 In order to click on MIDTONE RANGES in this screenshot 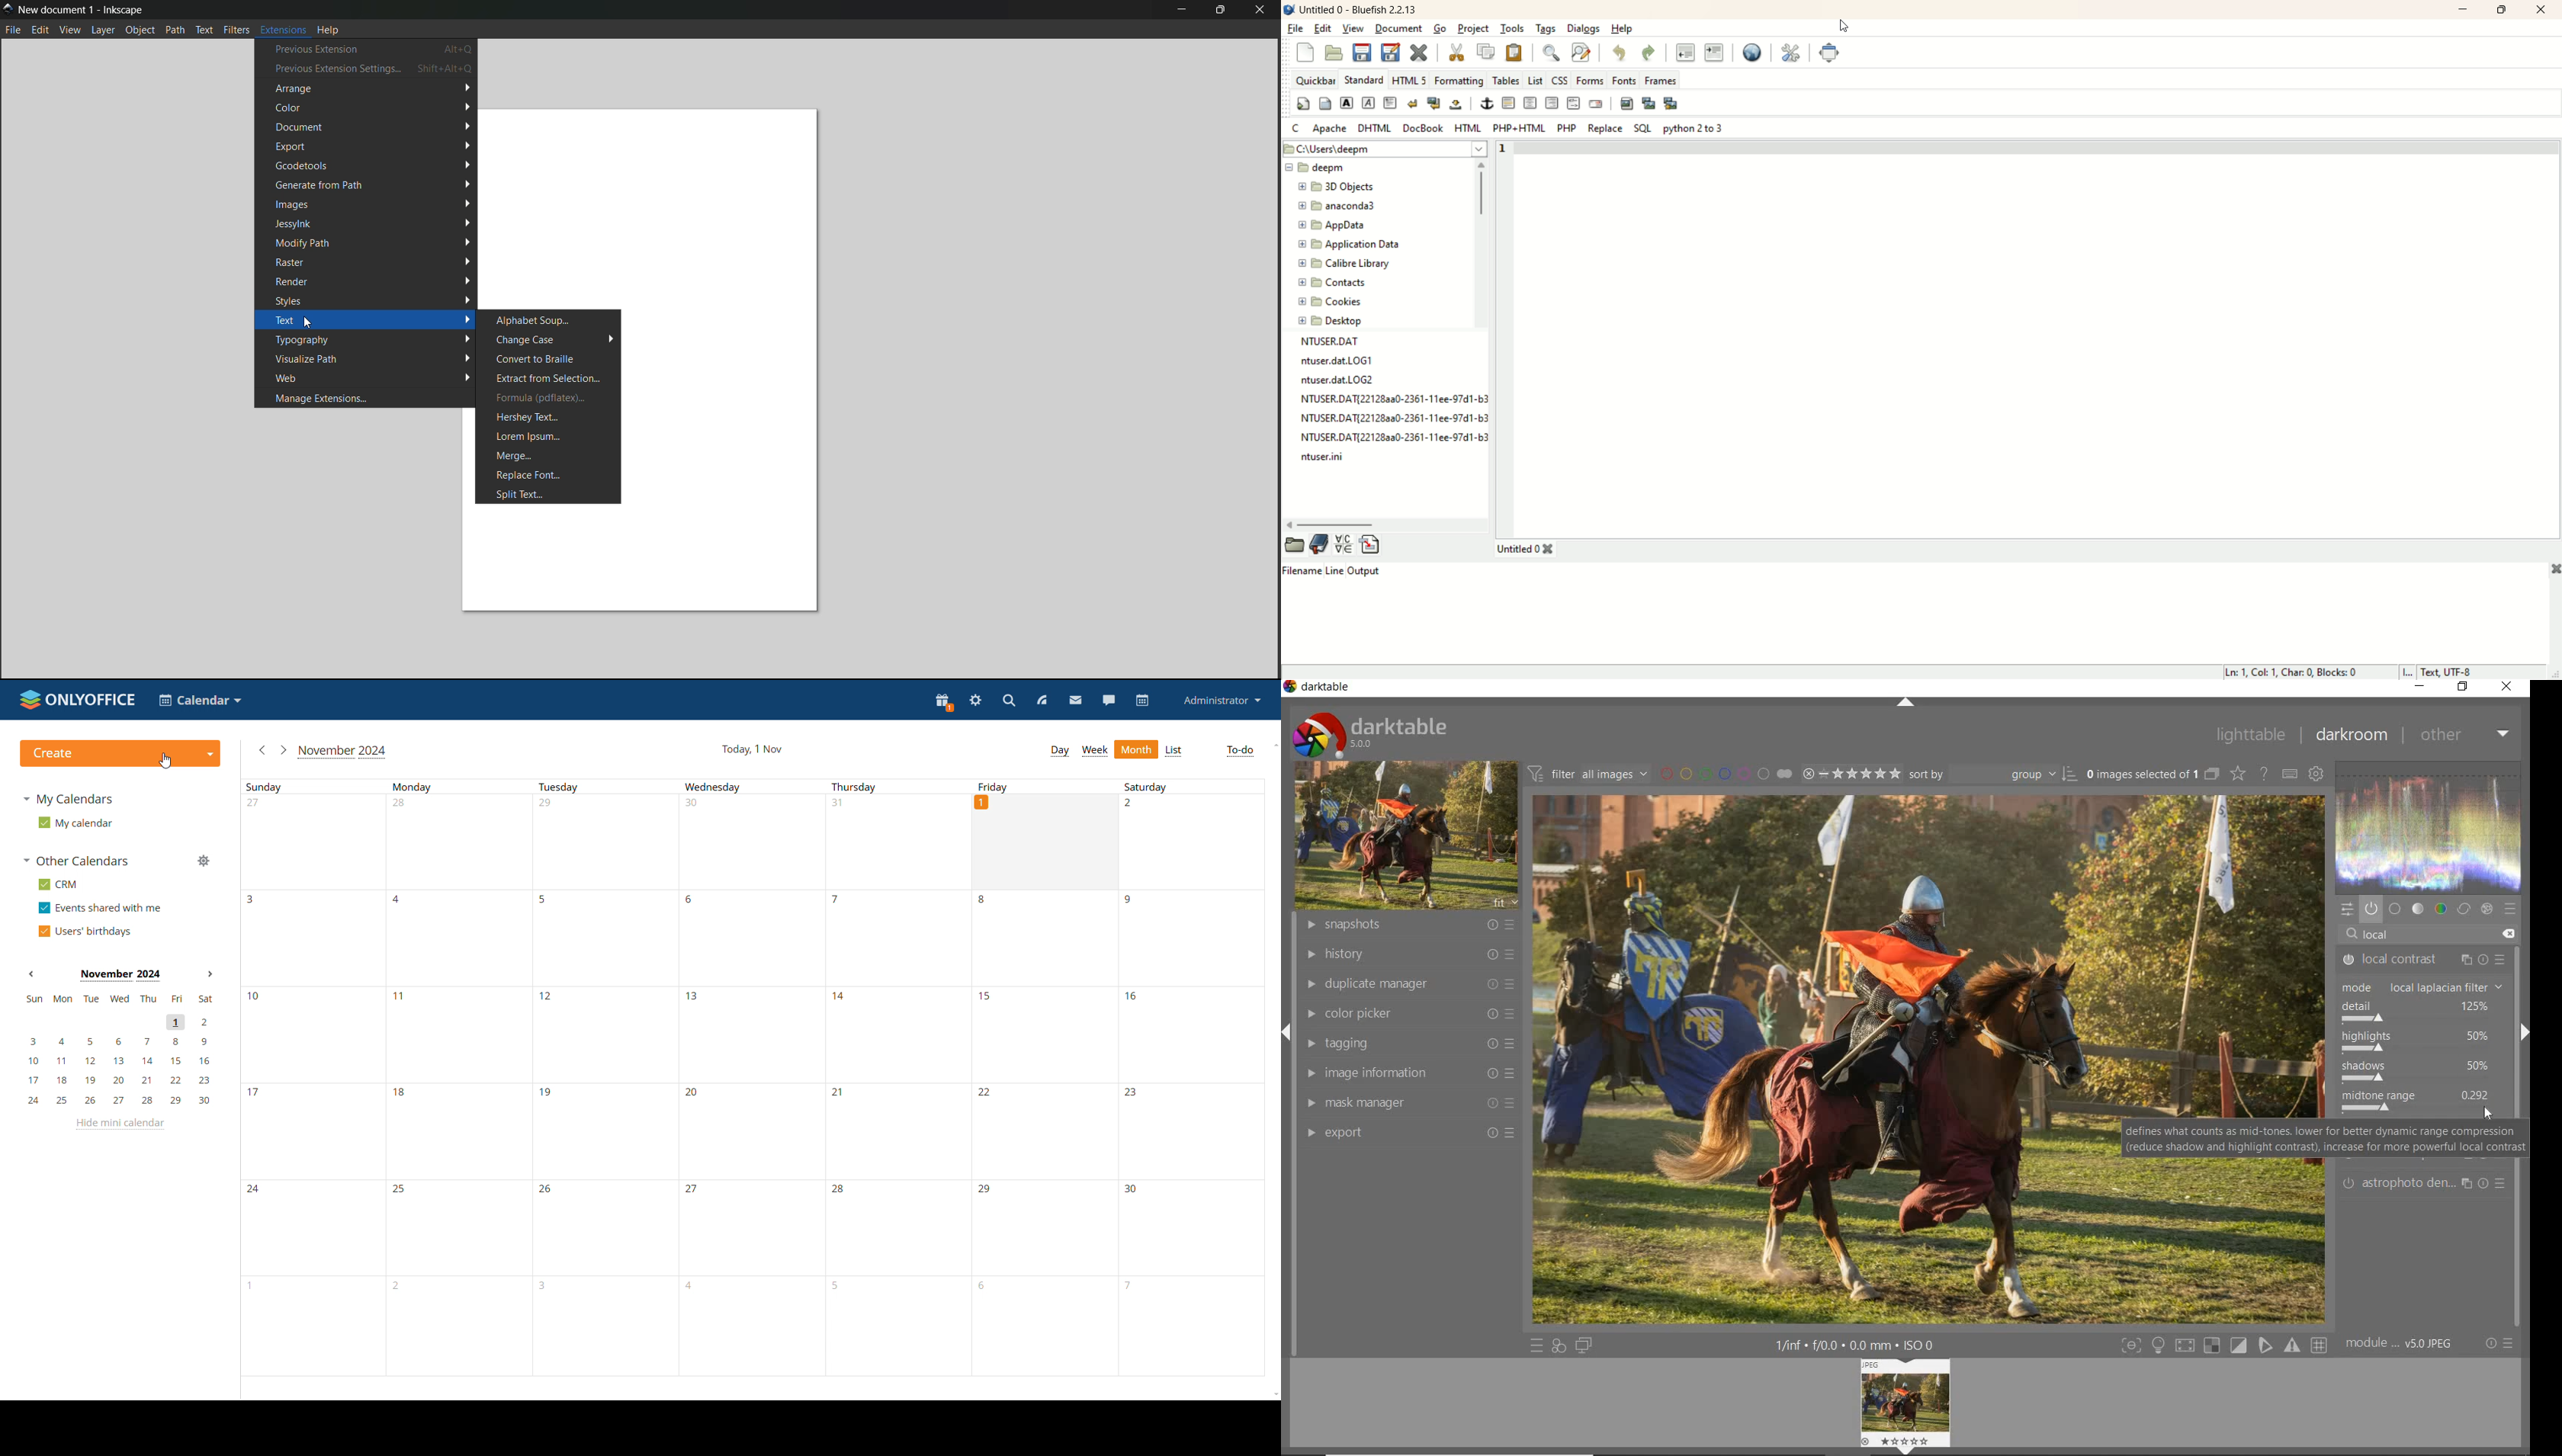, I will do `click(2419, 1102)`.